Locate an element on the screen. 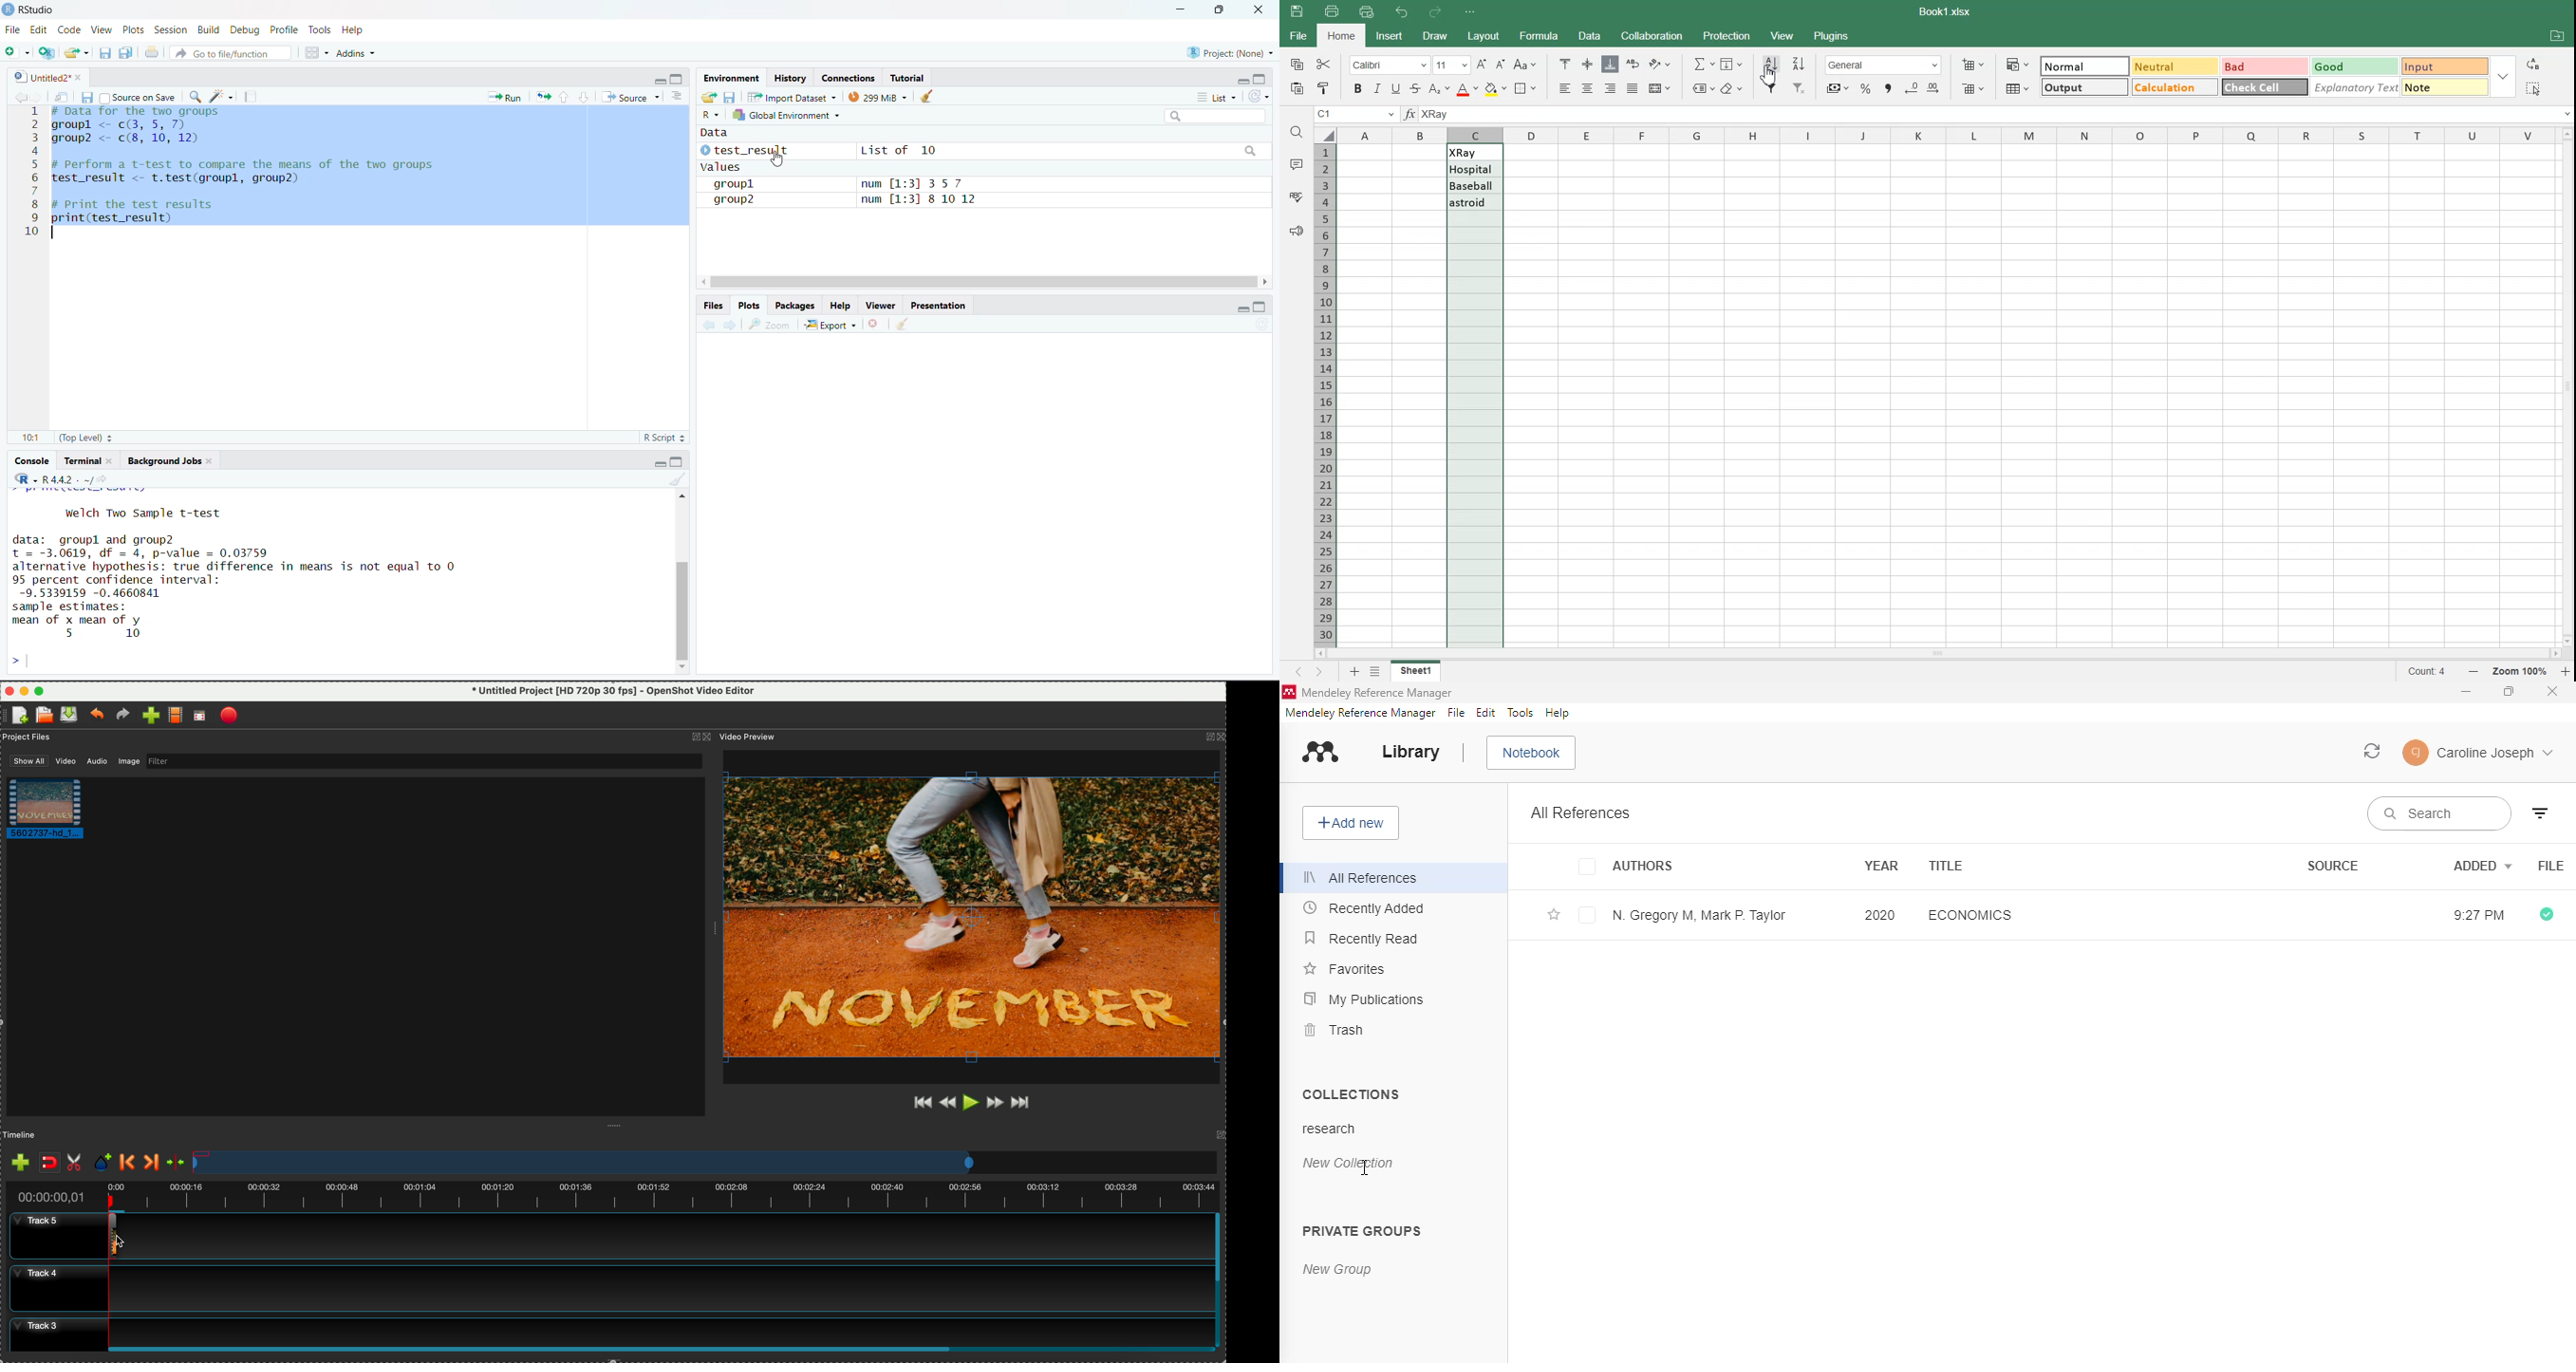 The image size is (2576, 1372). num [1:3] 8 10 12 is located at coordinates (924, 199).